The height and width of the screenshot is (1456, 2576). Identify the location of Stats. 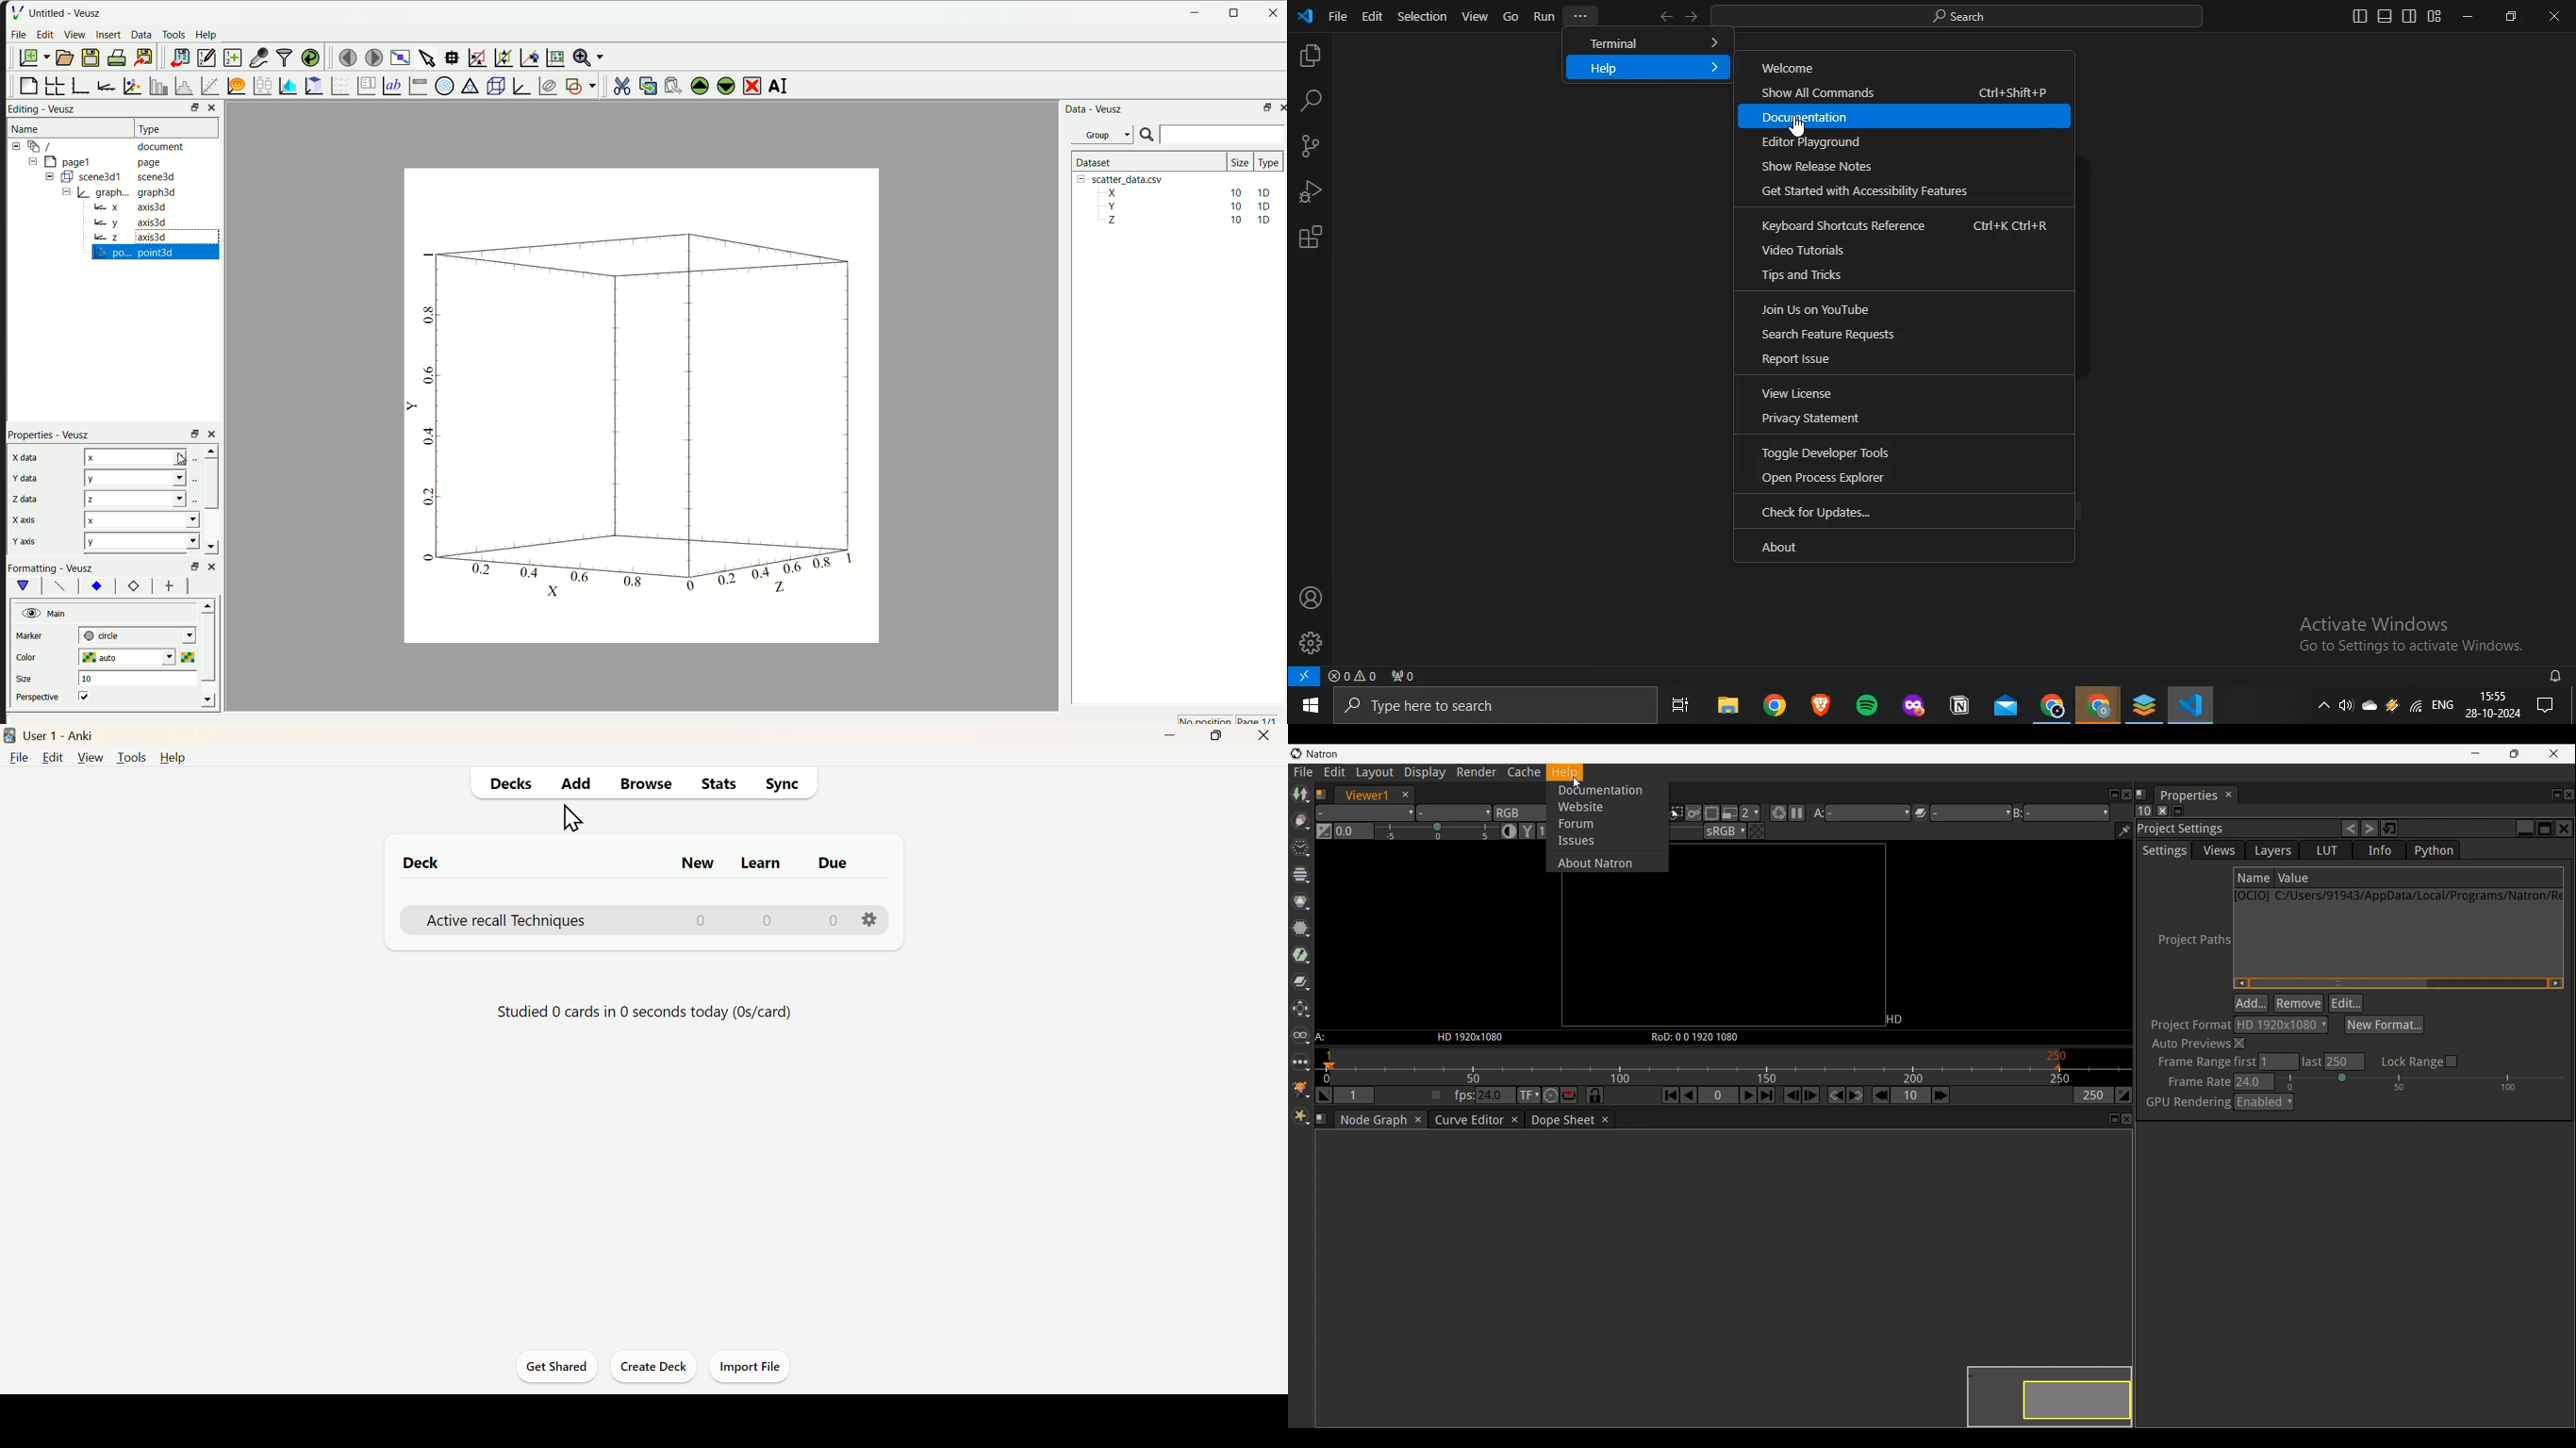
(713, 787).